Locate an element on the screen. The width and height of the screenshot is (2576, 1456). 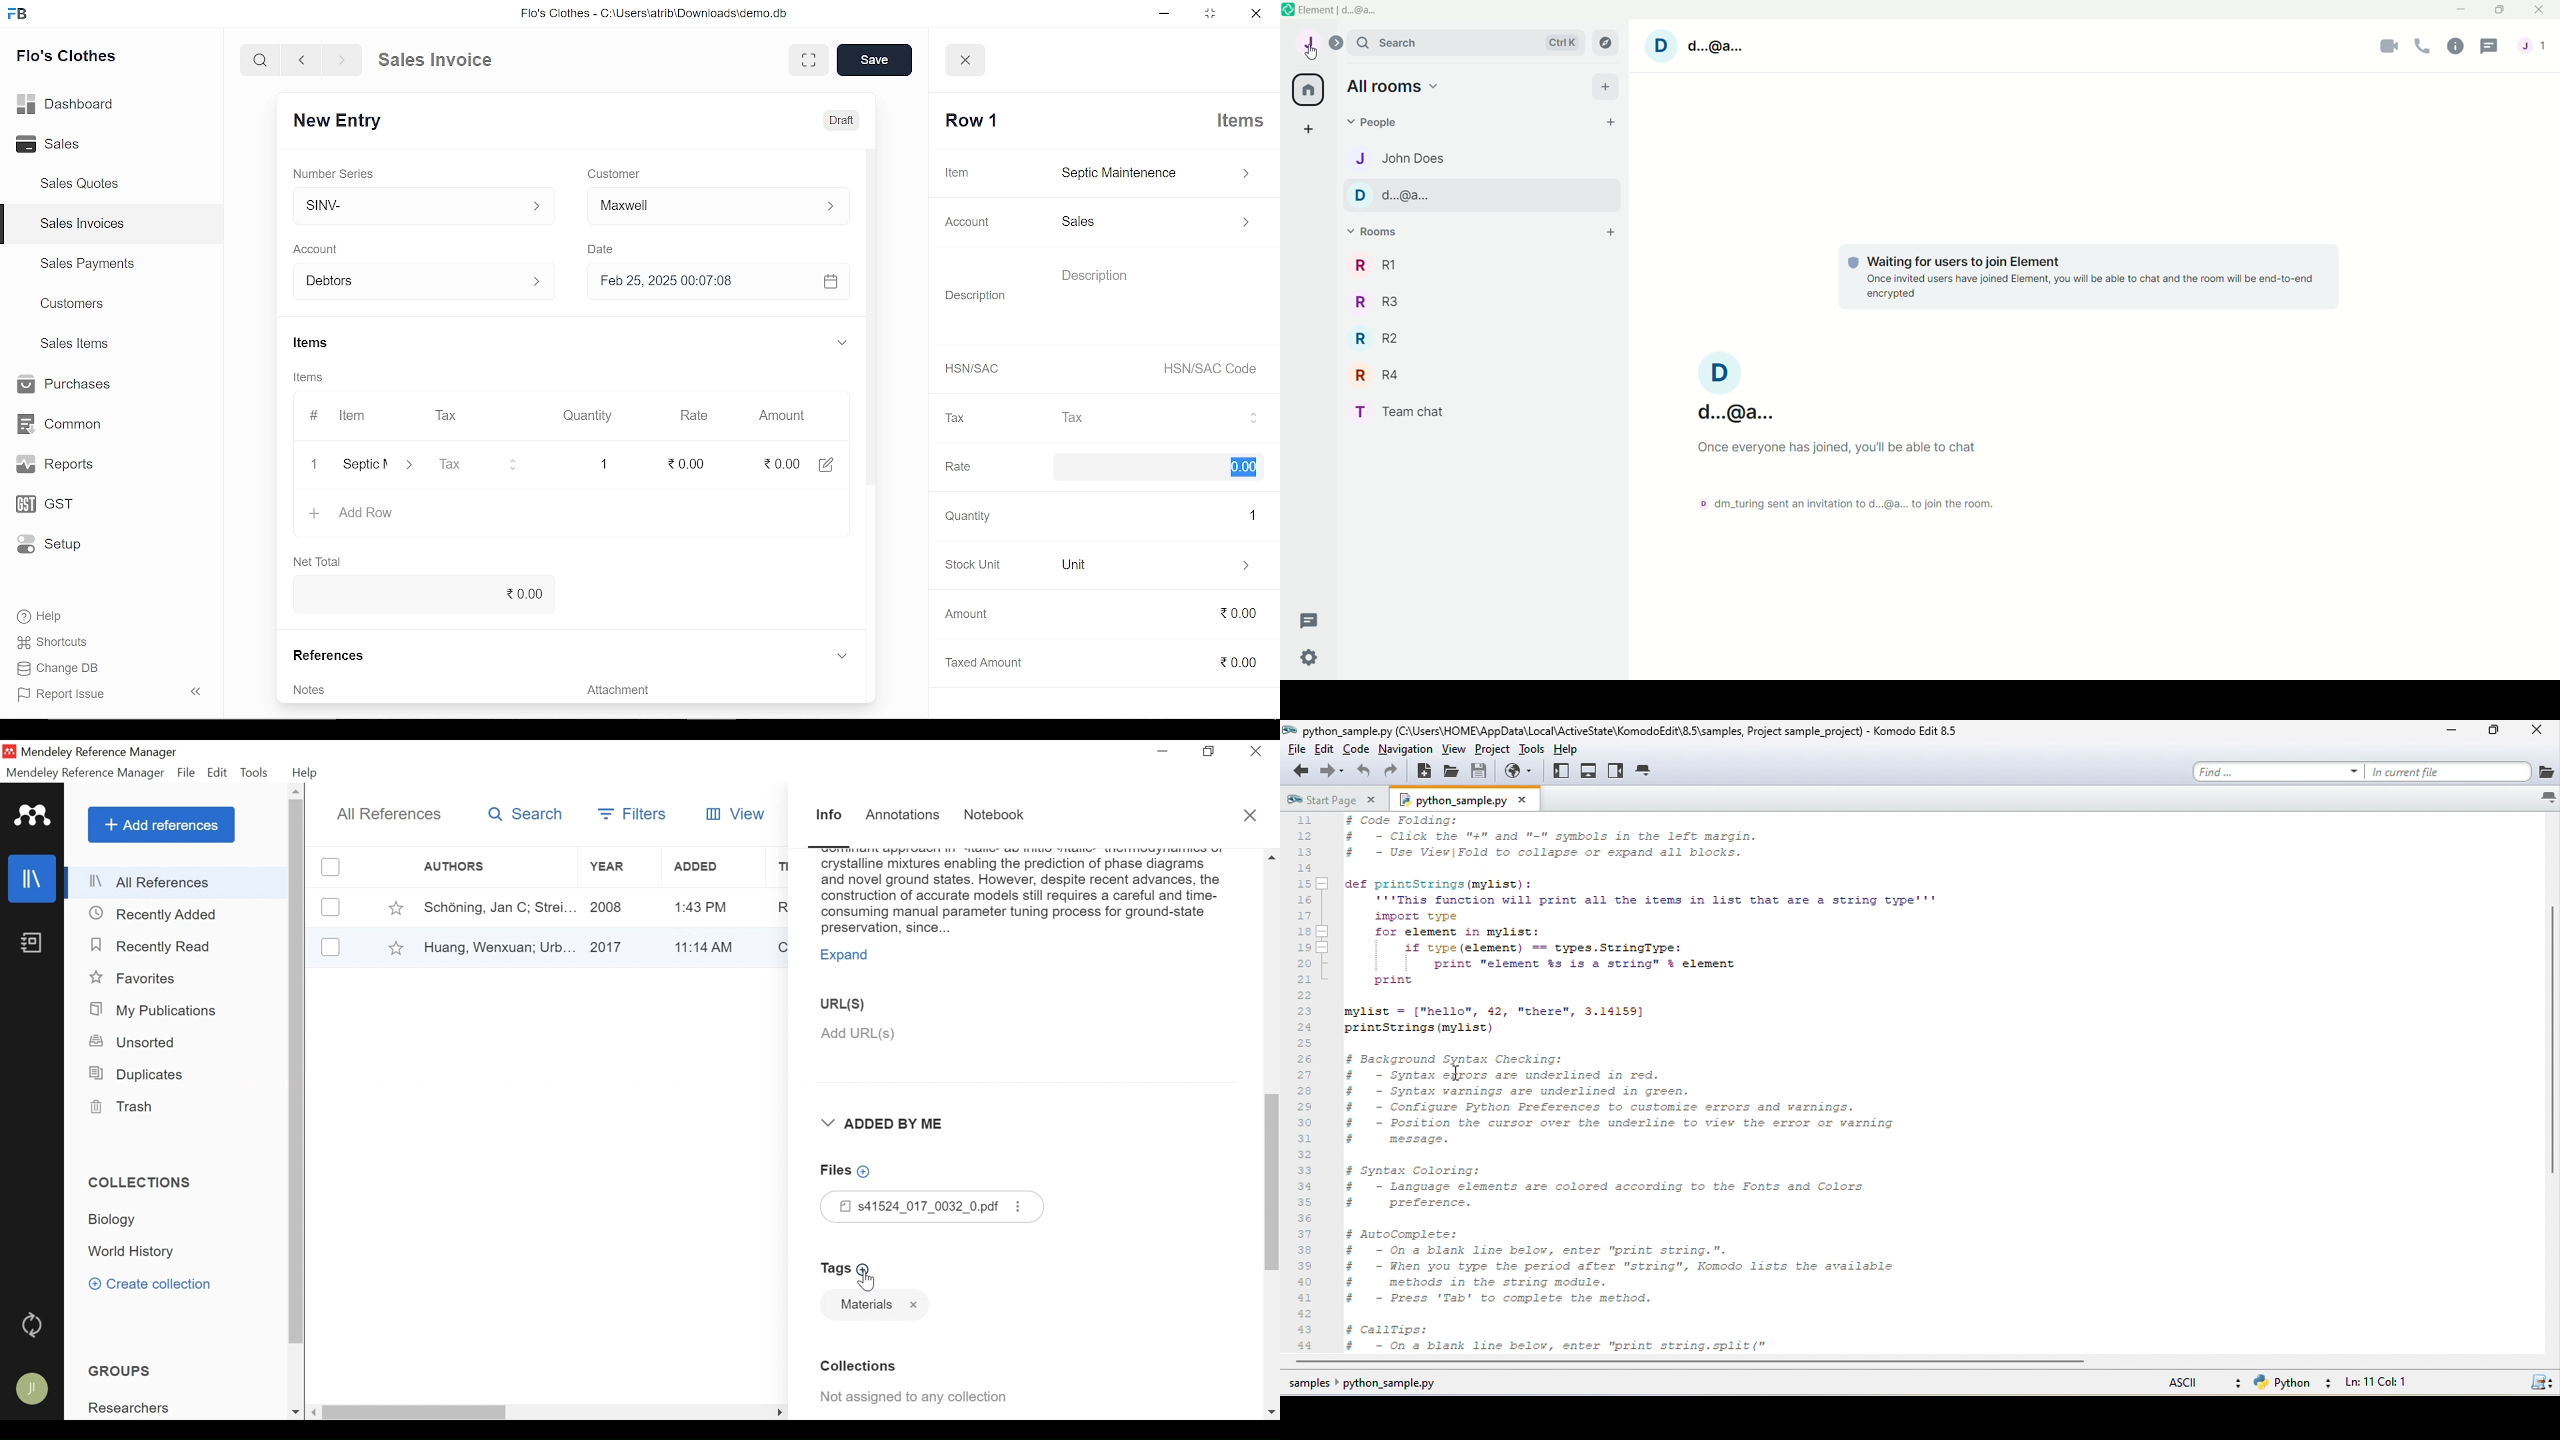
Quick settings is located at coordinates (1309, 657).